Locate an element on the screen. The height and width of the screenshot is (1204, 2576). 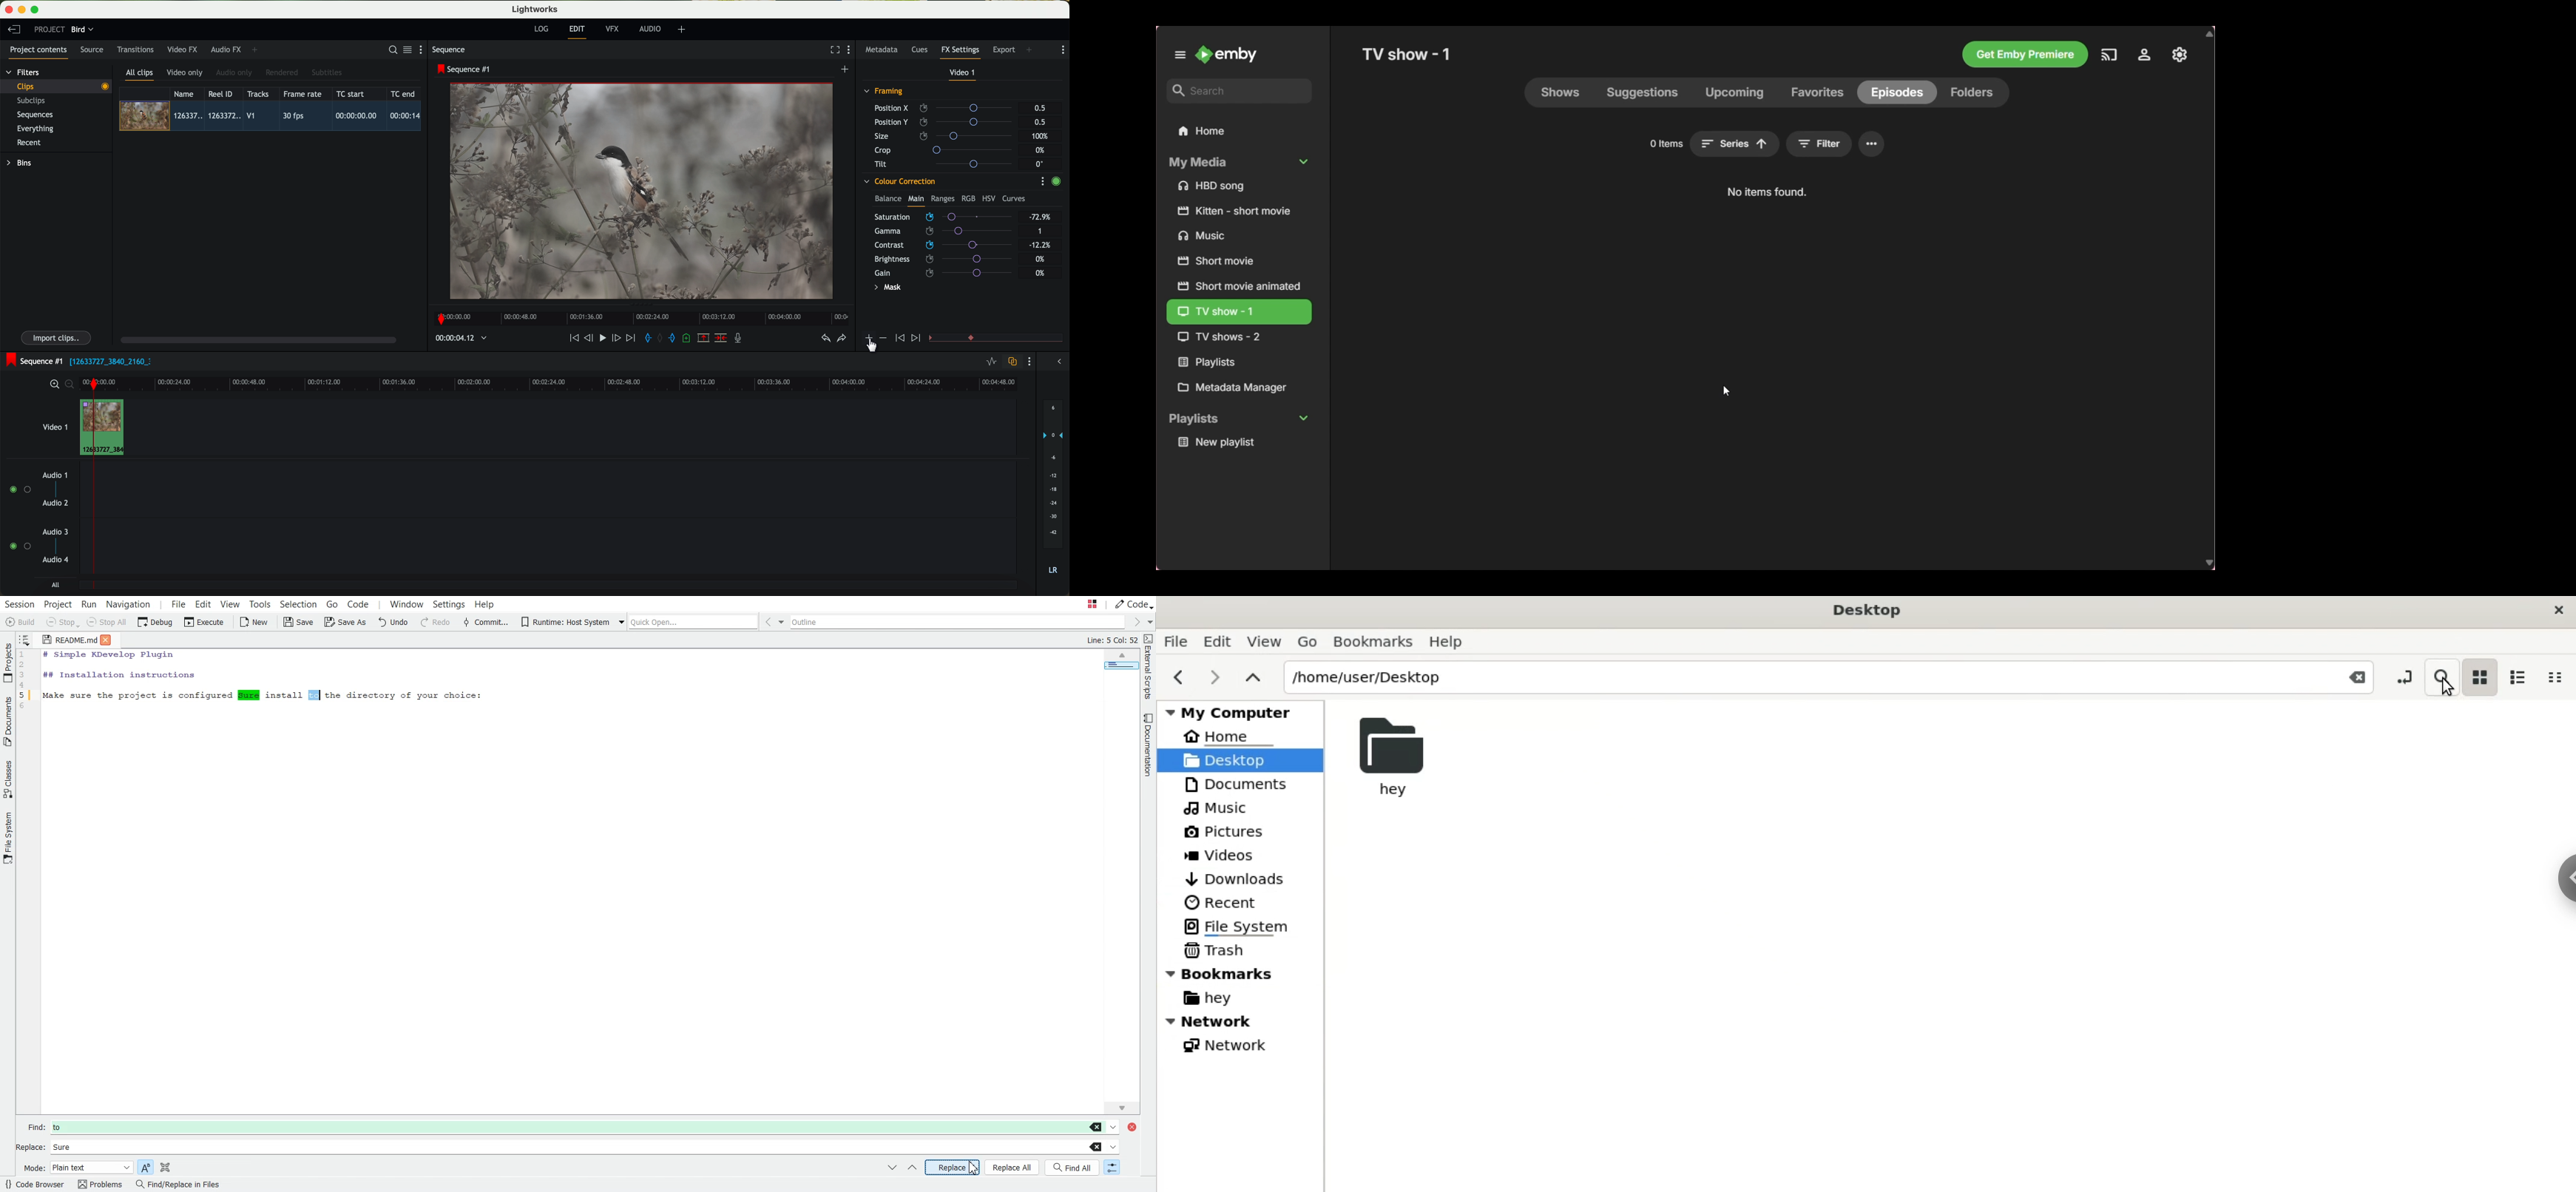
nudge one frame back is located at coordinates (590, 339).